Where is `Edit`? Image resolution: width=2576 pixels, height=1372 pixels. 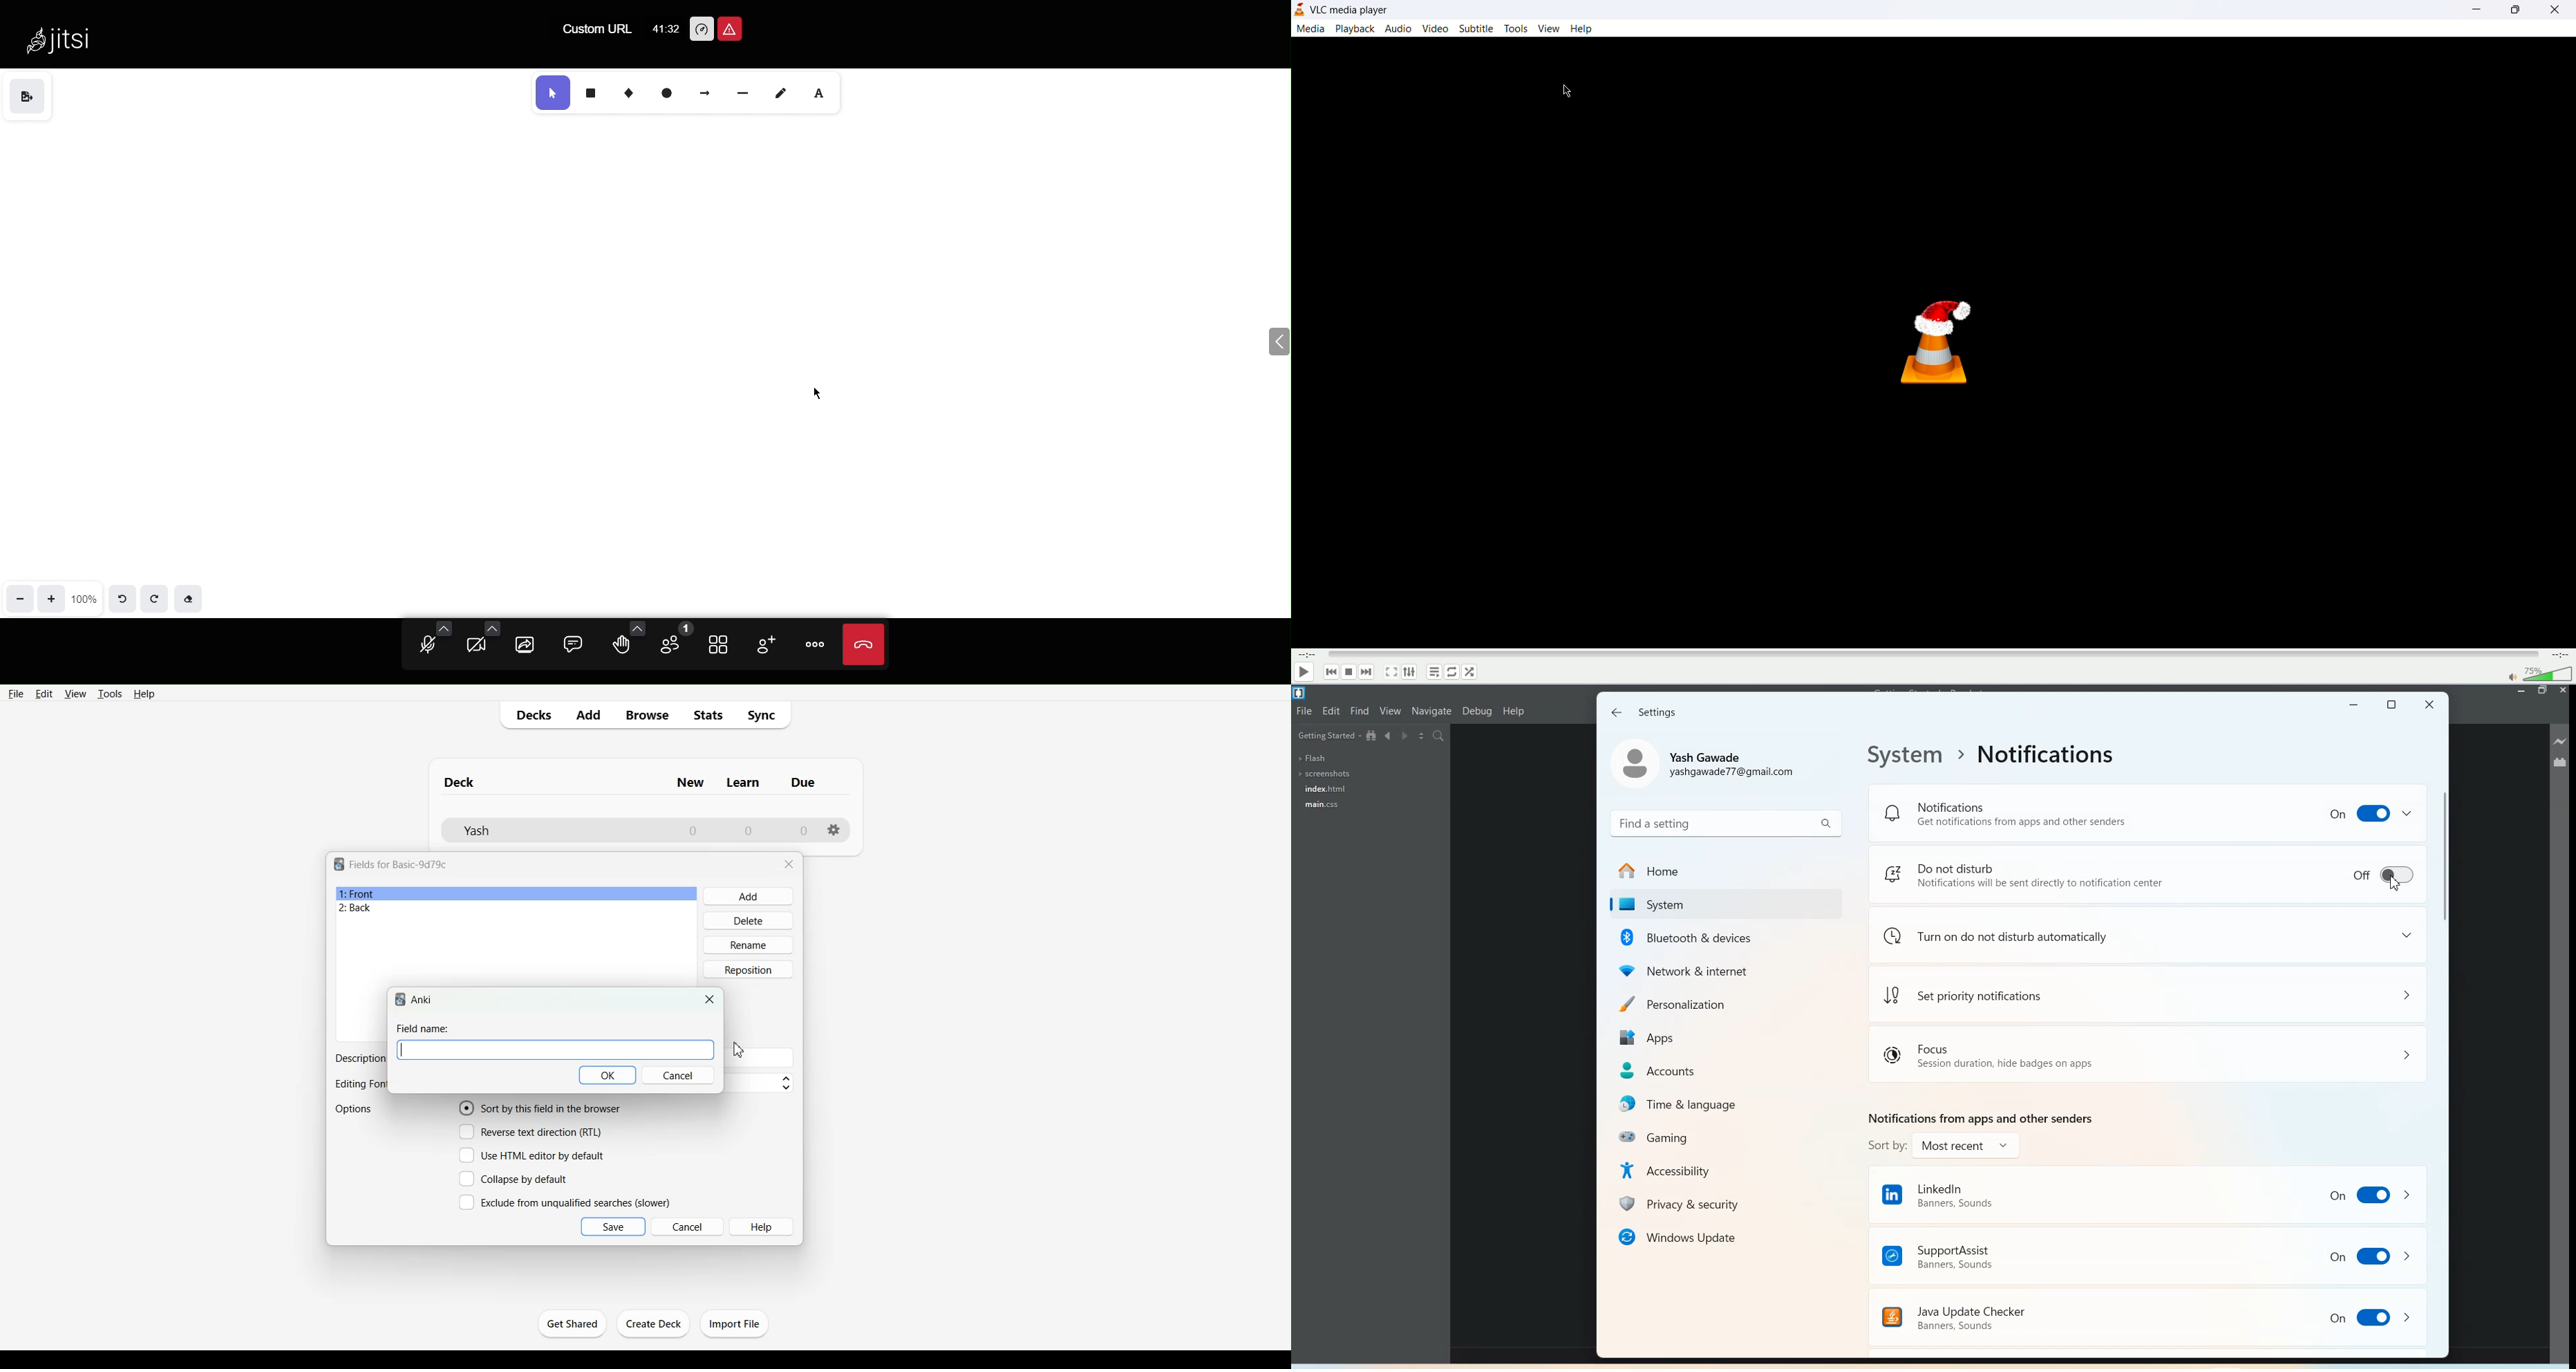
Edit is located at coordinates (44, 694).